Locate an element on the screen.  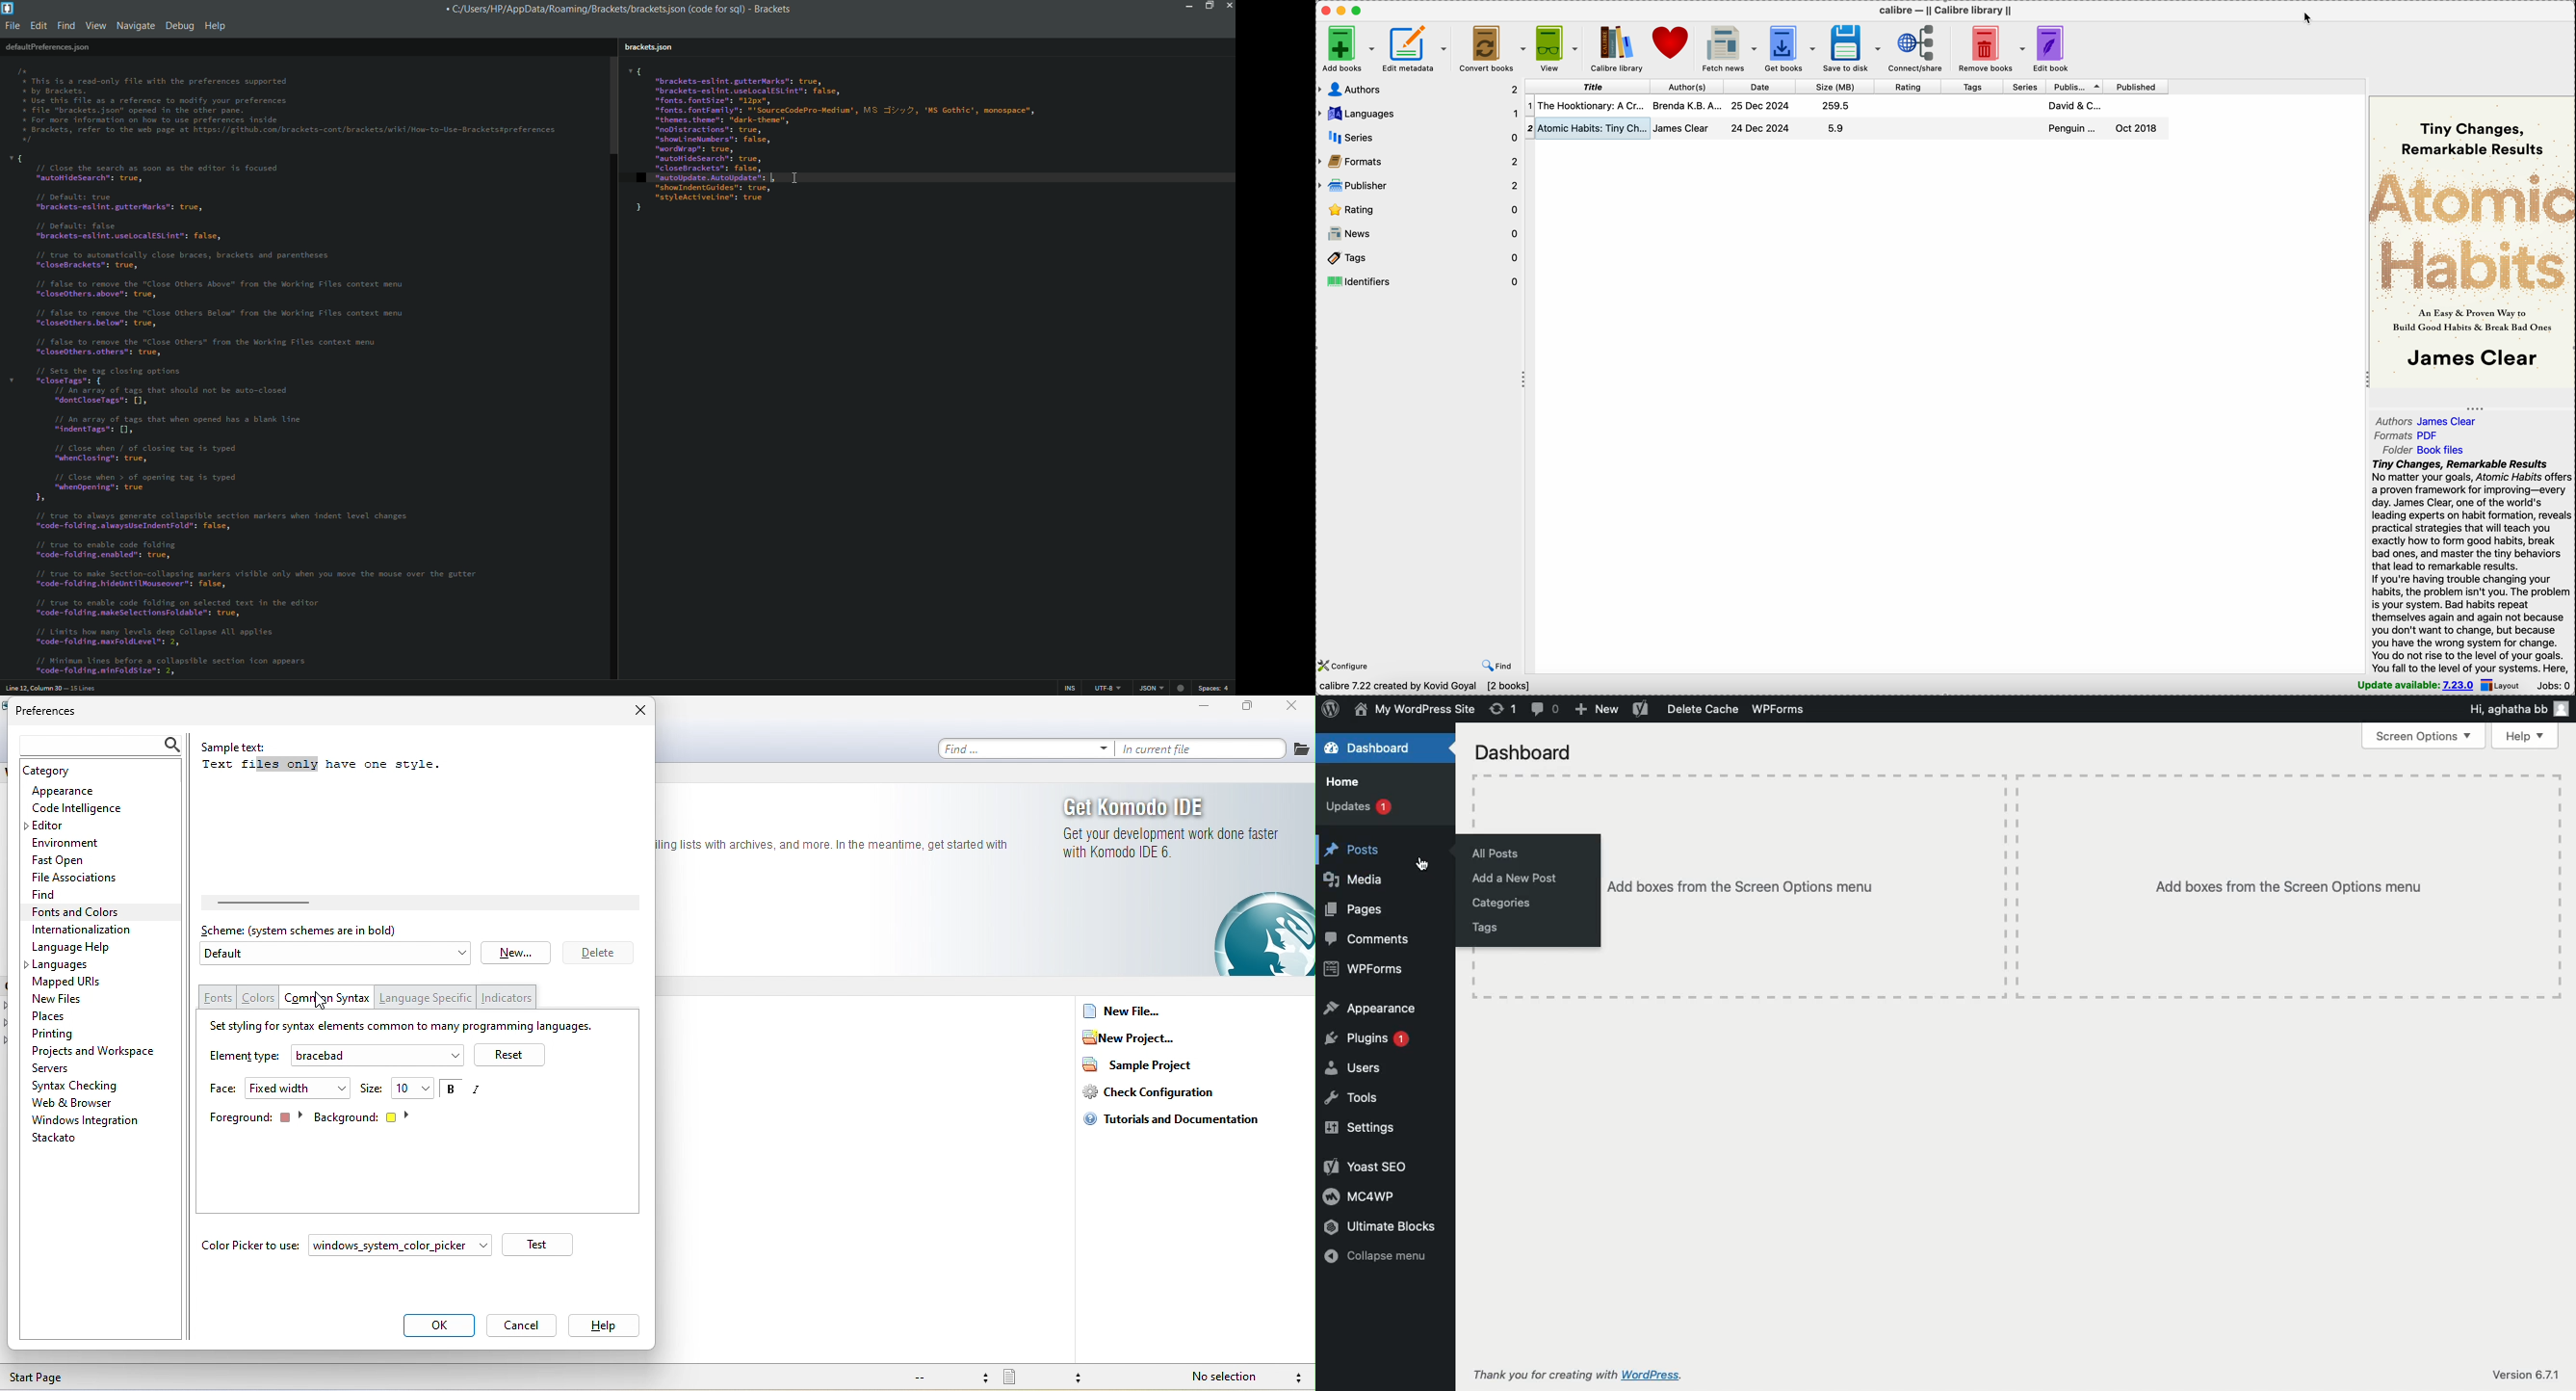
stackato is located at coordinates (72, 1140).